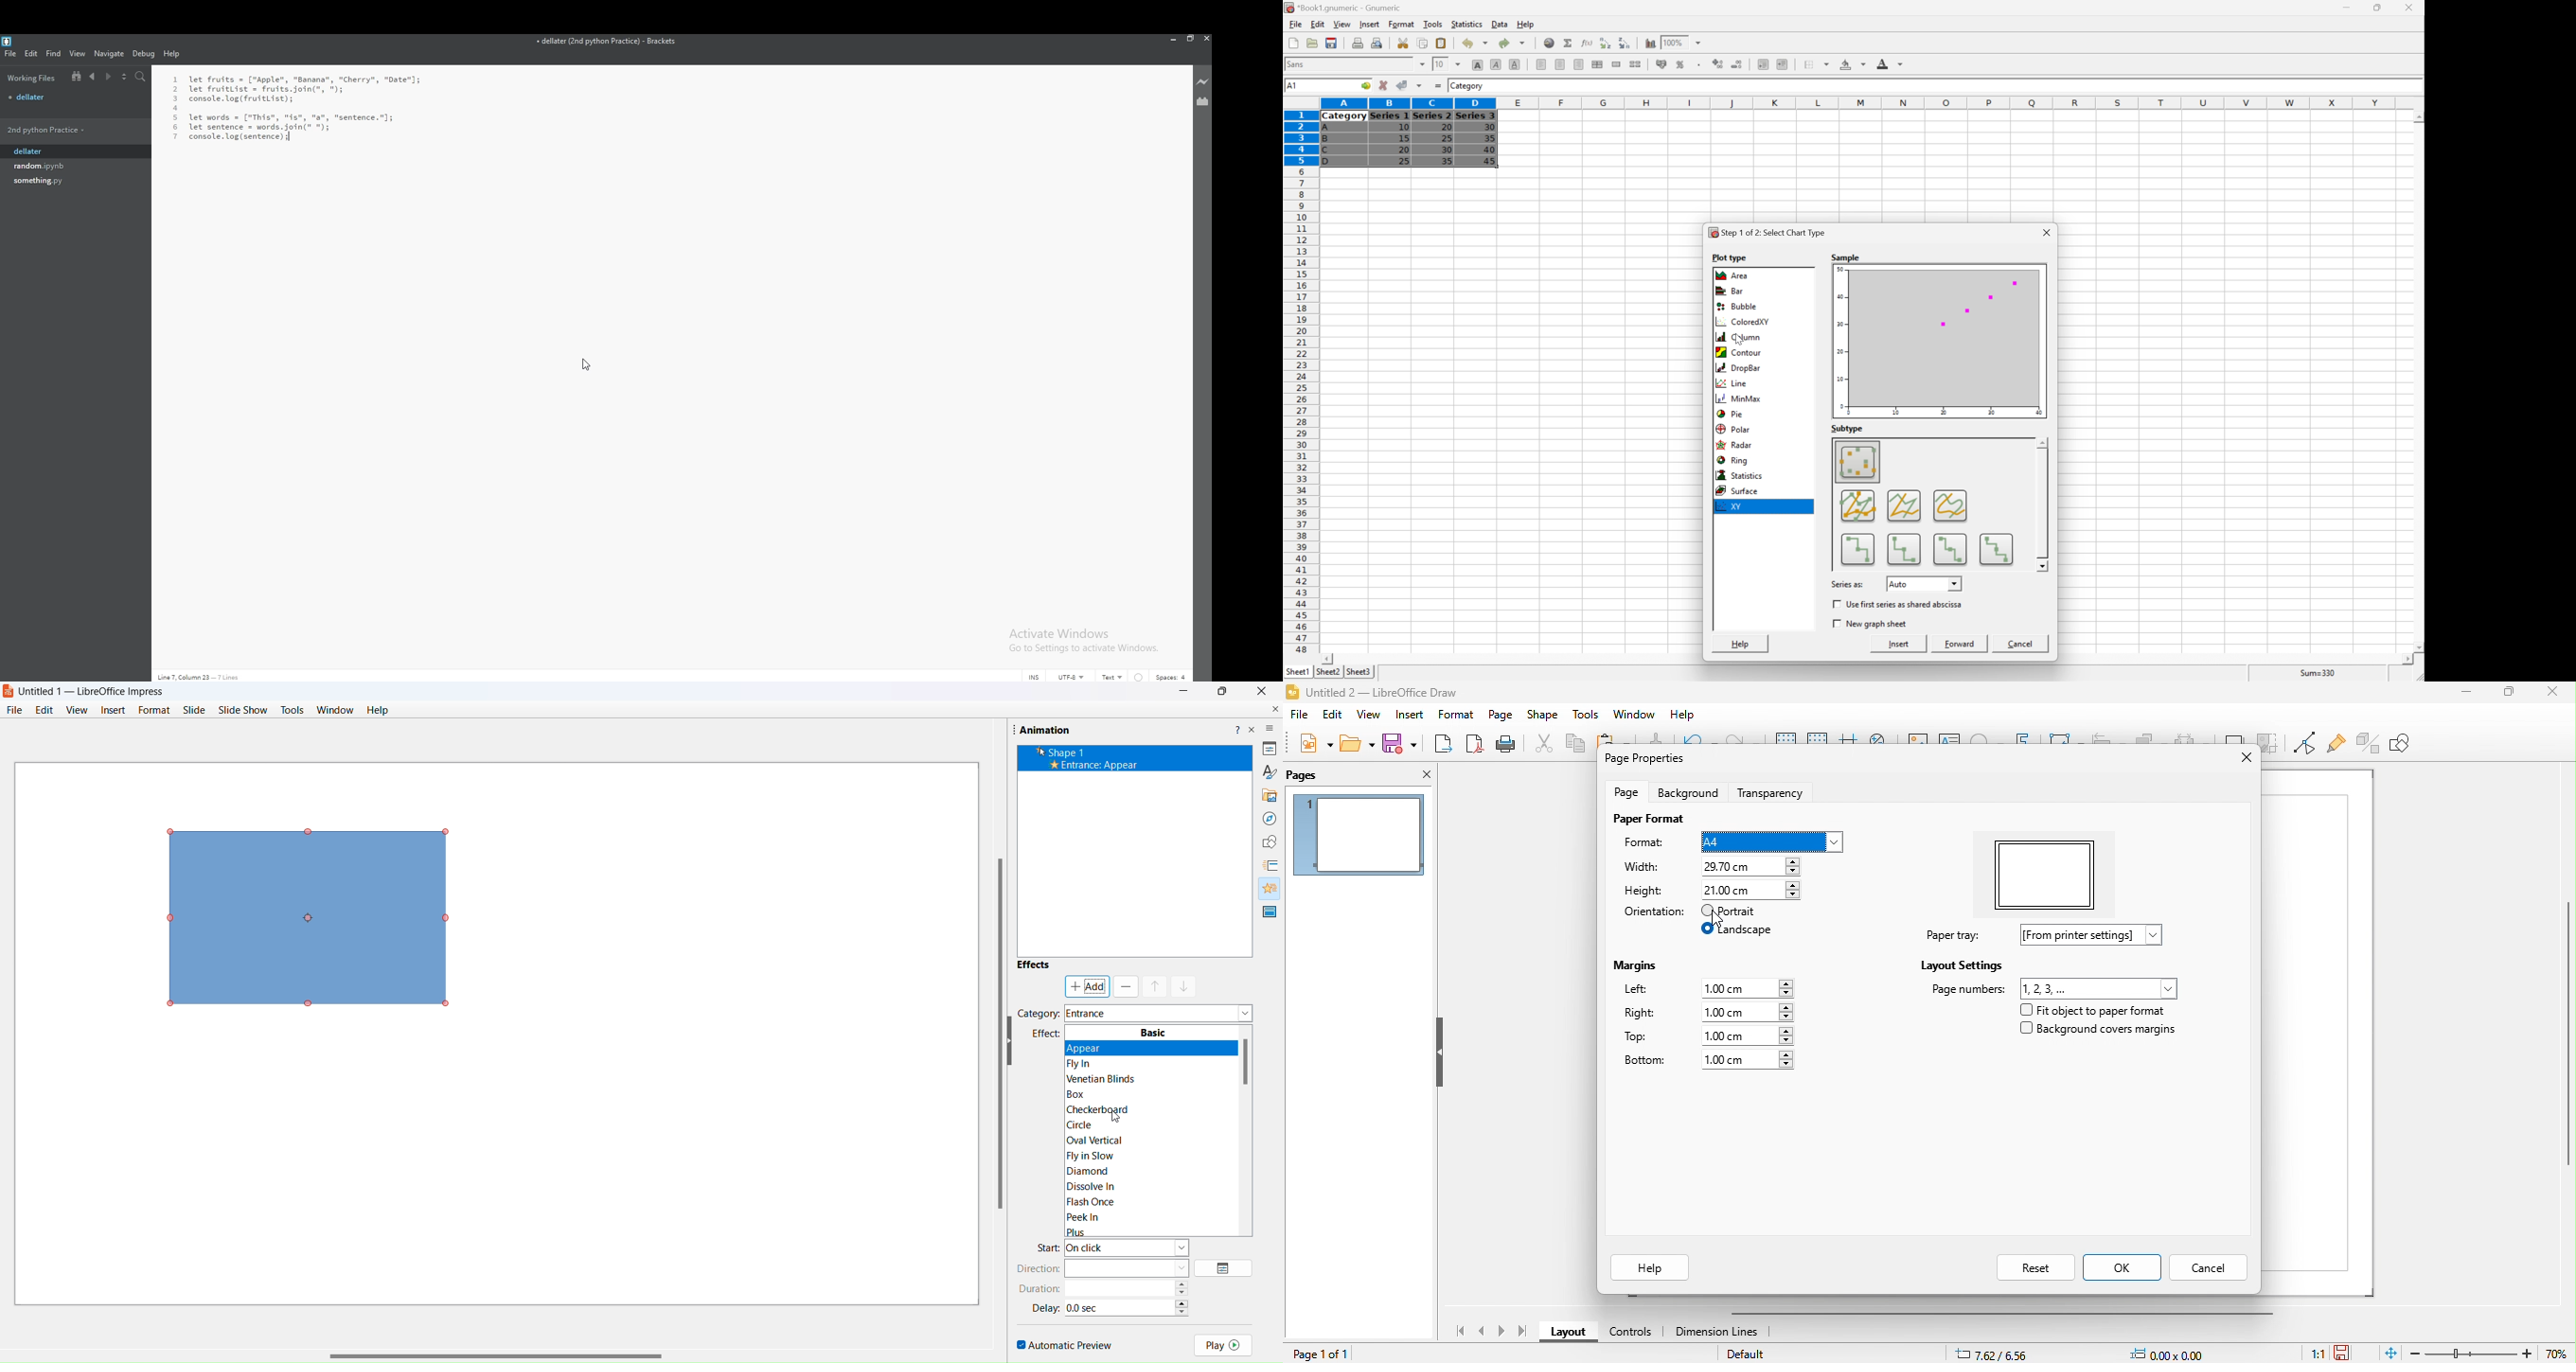 This screenshot has height=1372, width=2576. Describe the element at coordinates (1047, 1308) in the screenshot. I see `delay` at that location.